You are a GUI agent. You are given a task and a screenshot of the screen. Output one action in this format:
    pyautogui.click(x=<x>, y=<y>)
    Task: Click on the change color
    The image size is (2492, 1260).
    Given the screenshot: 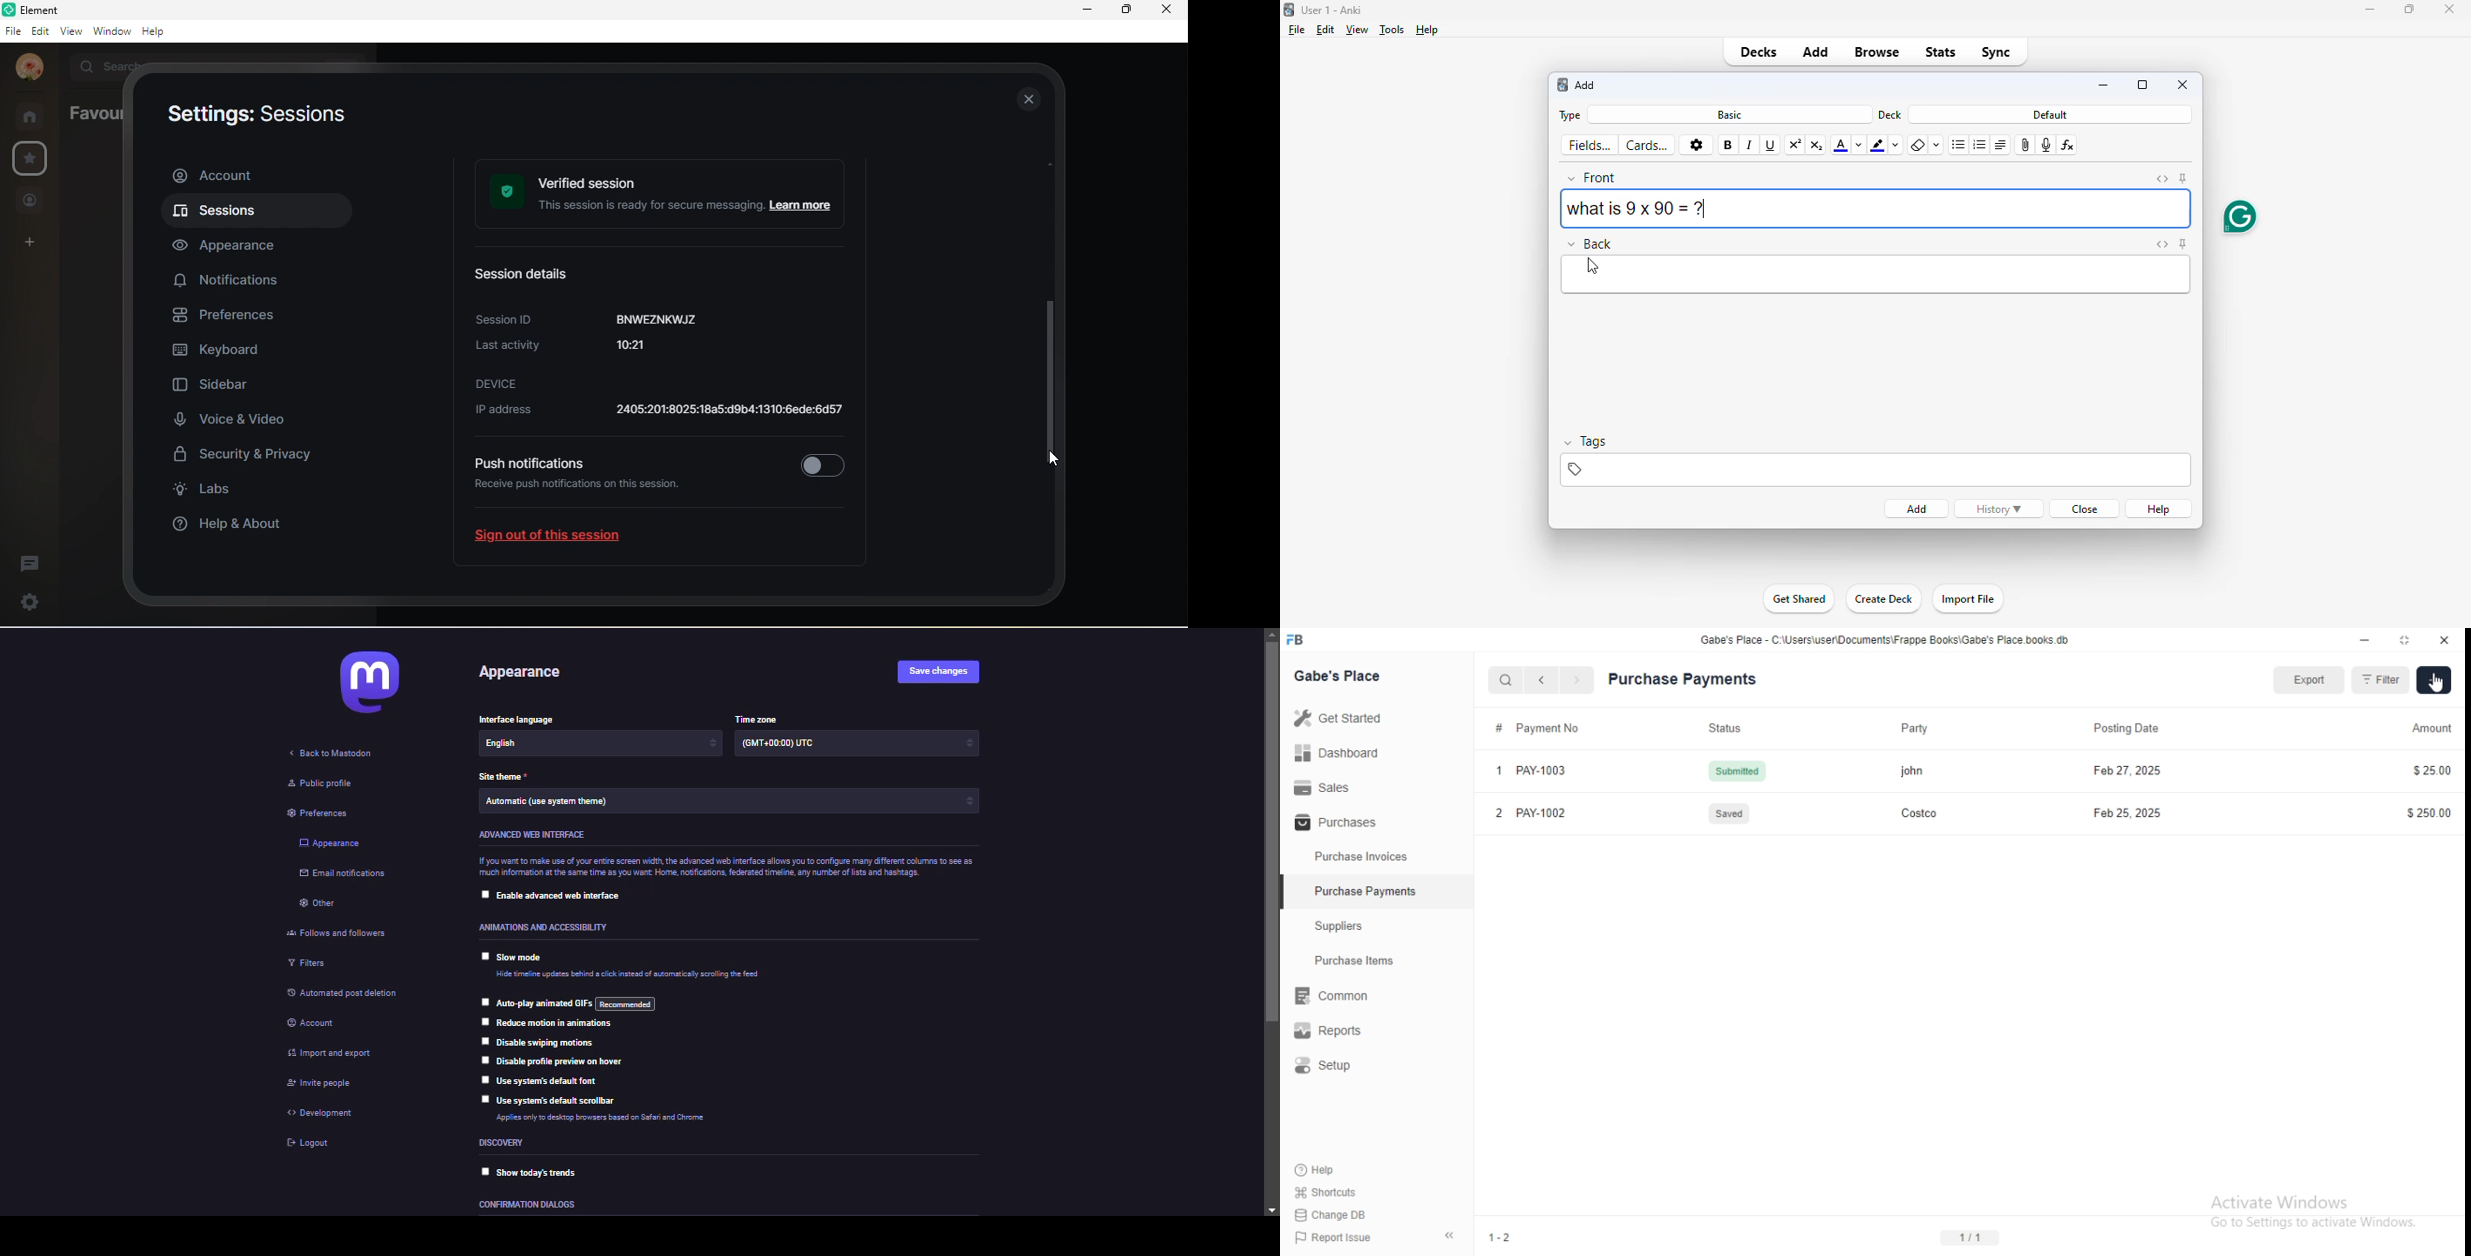 What is the action you would take?
    pyautogui.click(x=1898, y=145)
    